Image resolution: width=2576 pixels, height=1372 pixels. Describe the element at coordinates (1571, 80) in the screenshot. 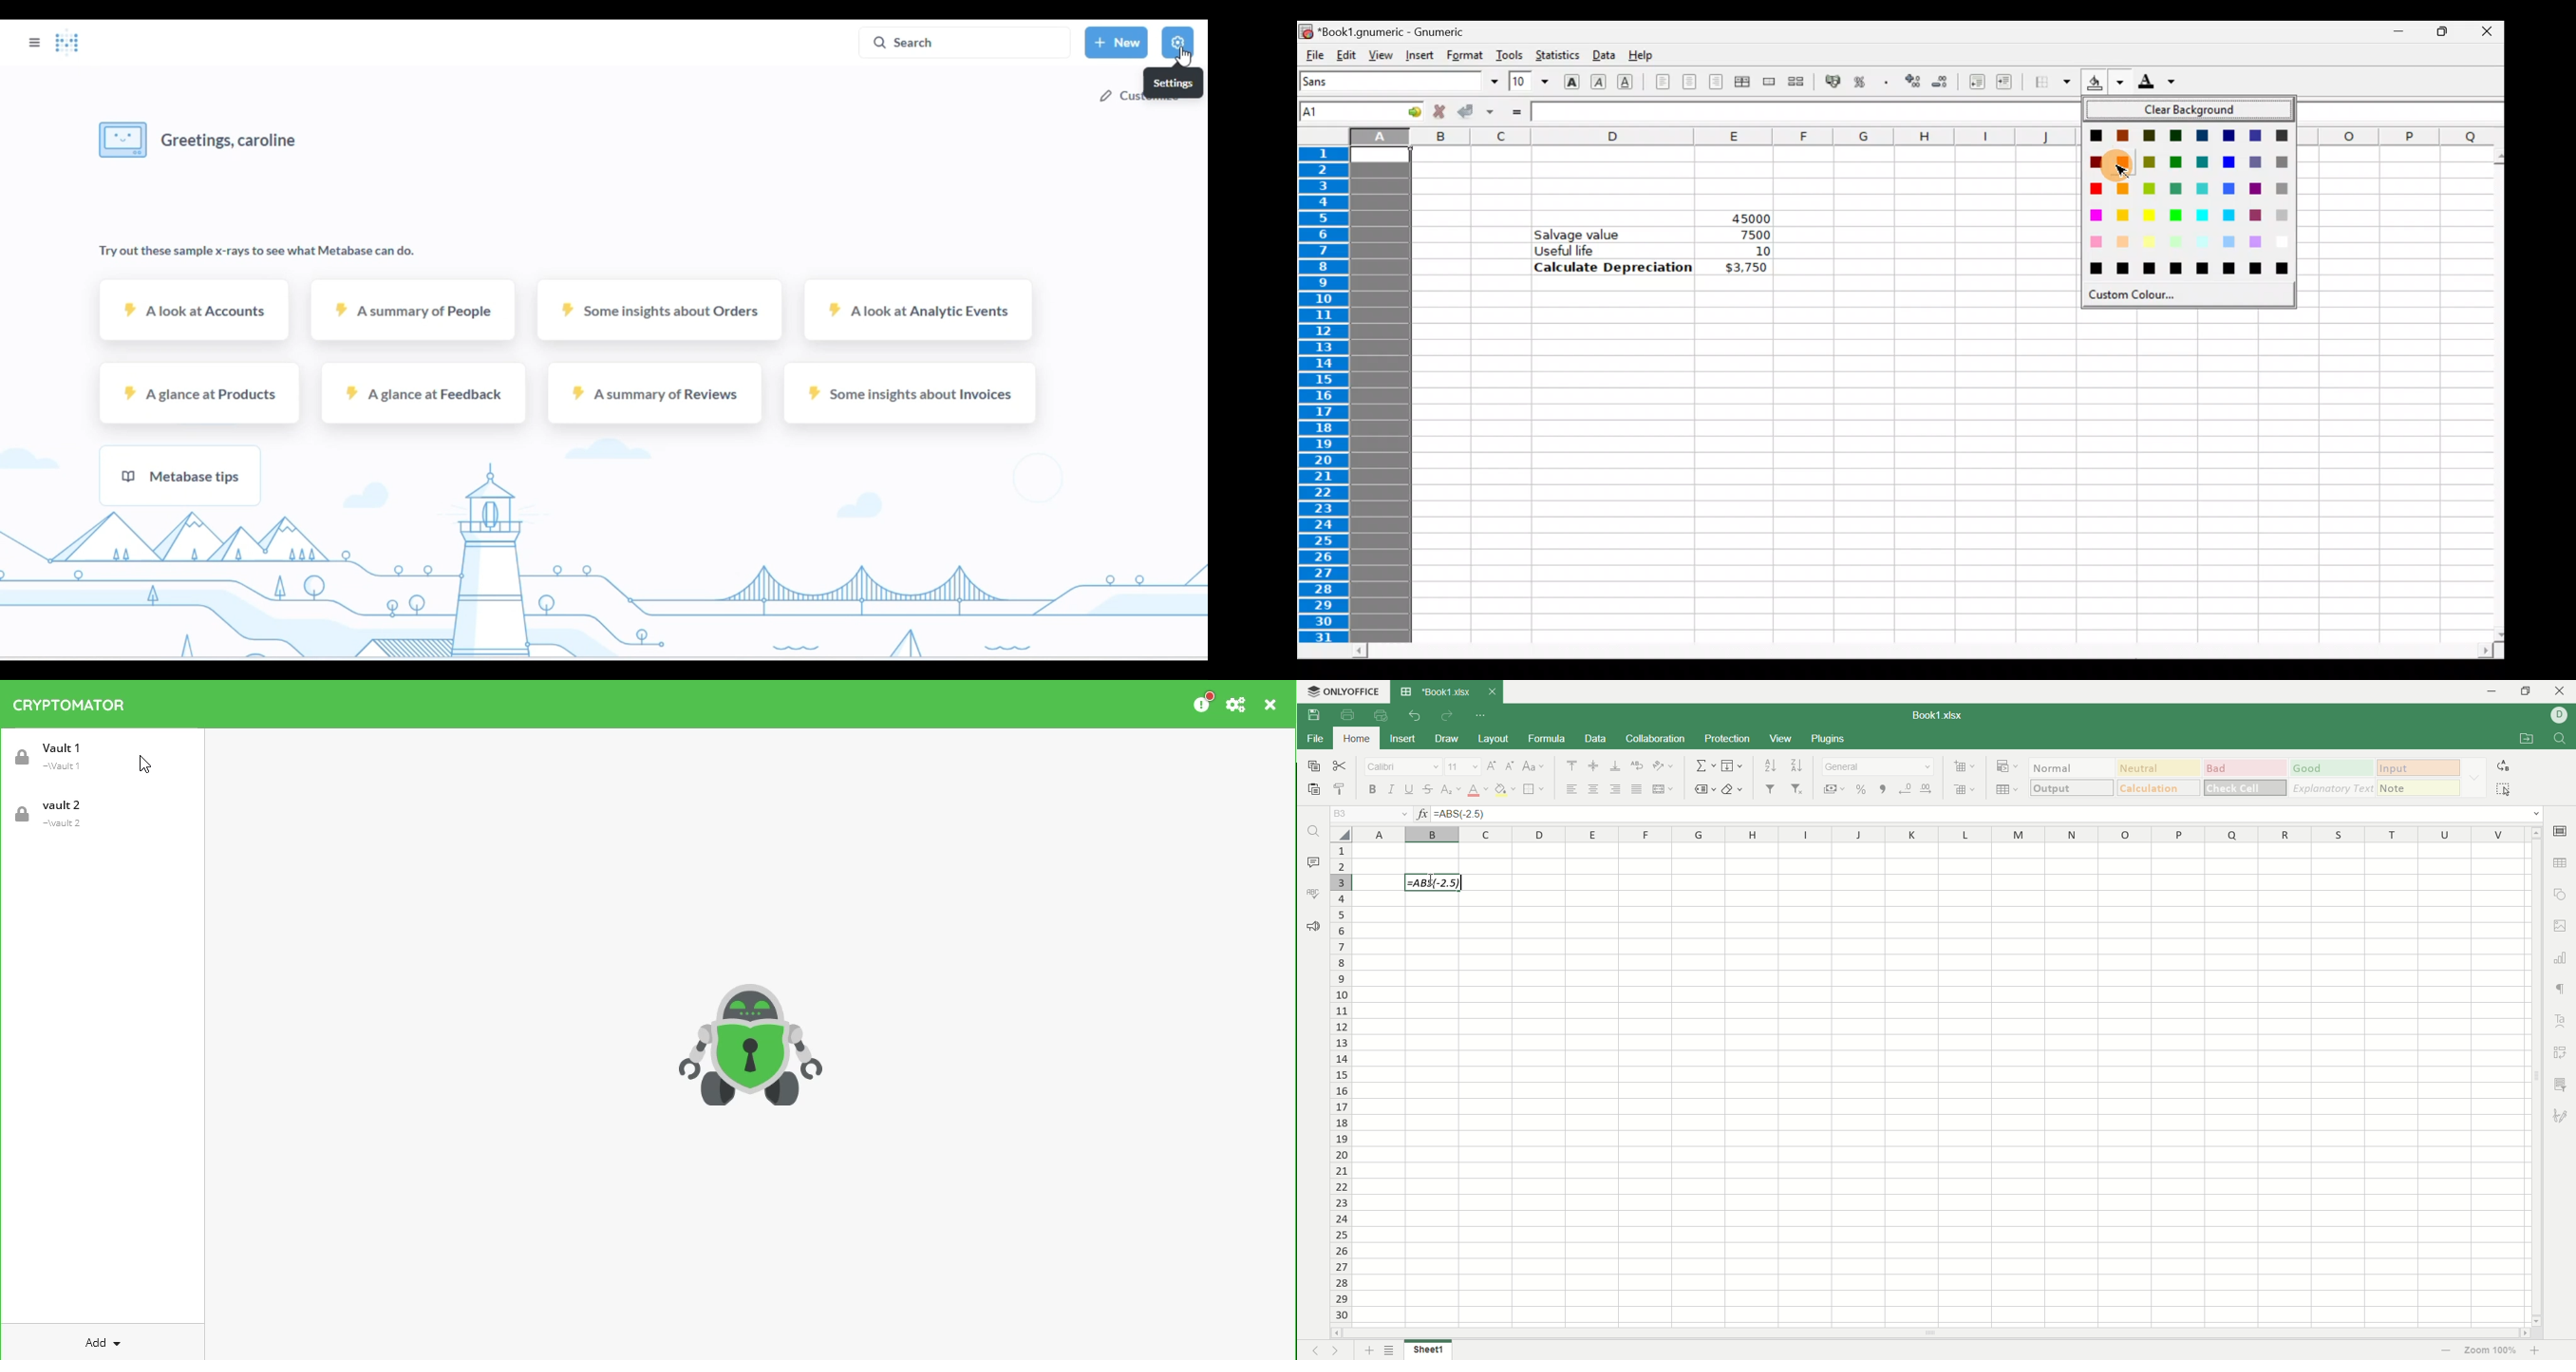

I see `Bold` at that location.